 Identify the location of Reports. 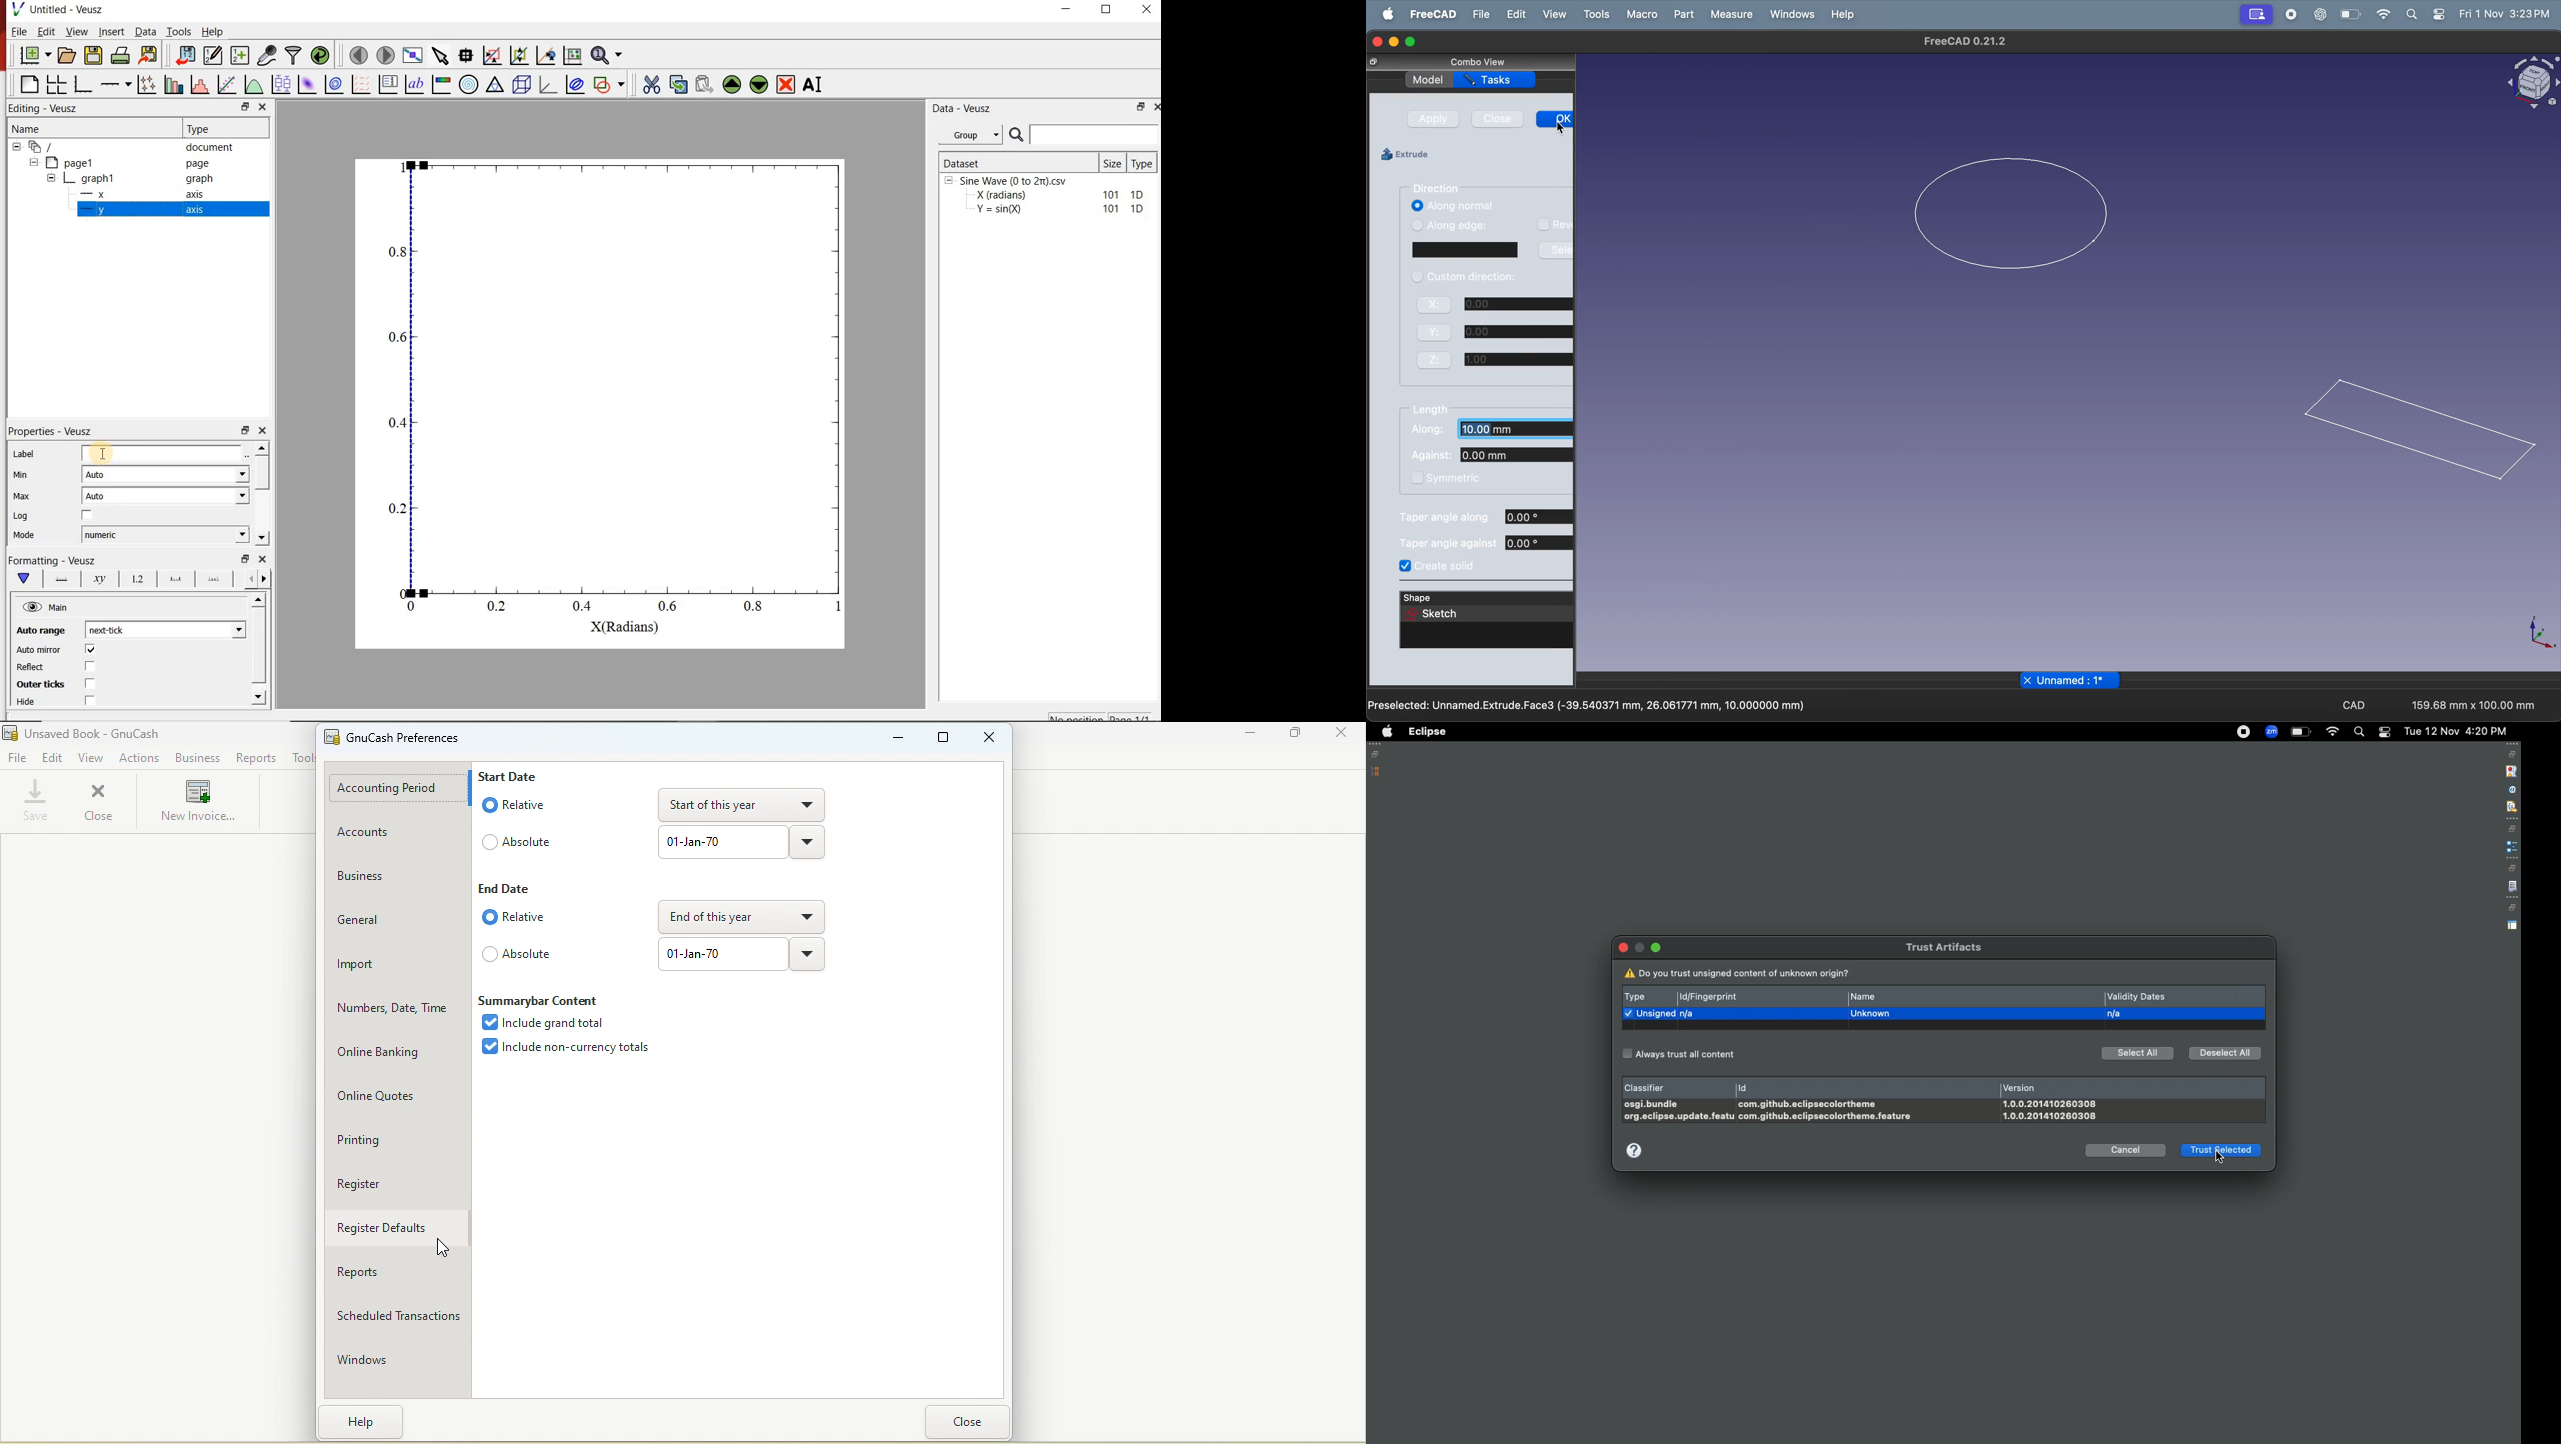
(256, 758).